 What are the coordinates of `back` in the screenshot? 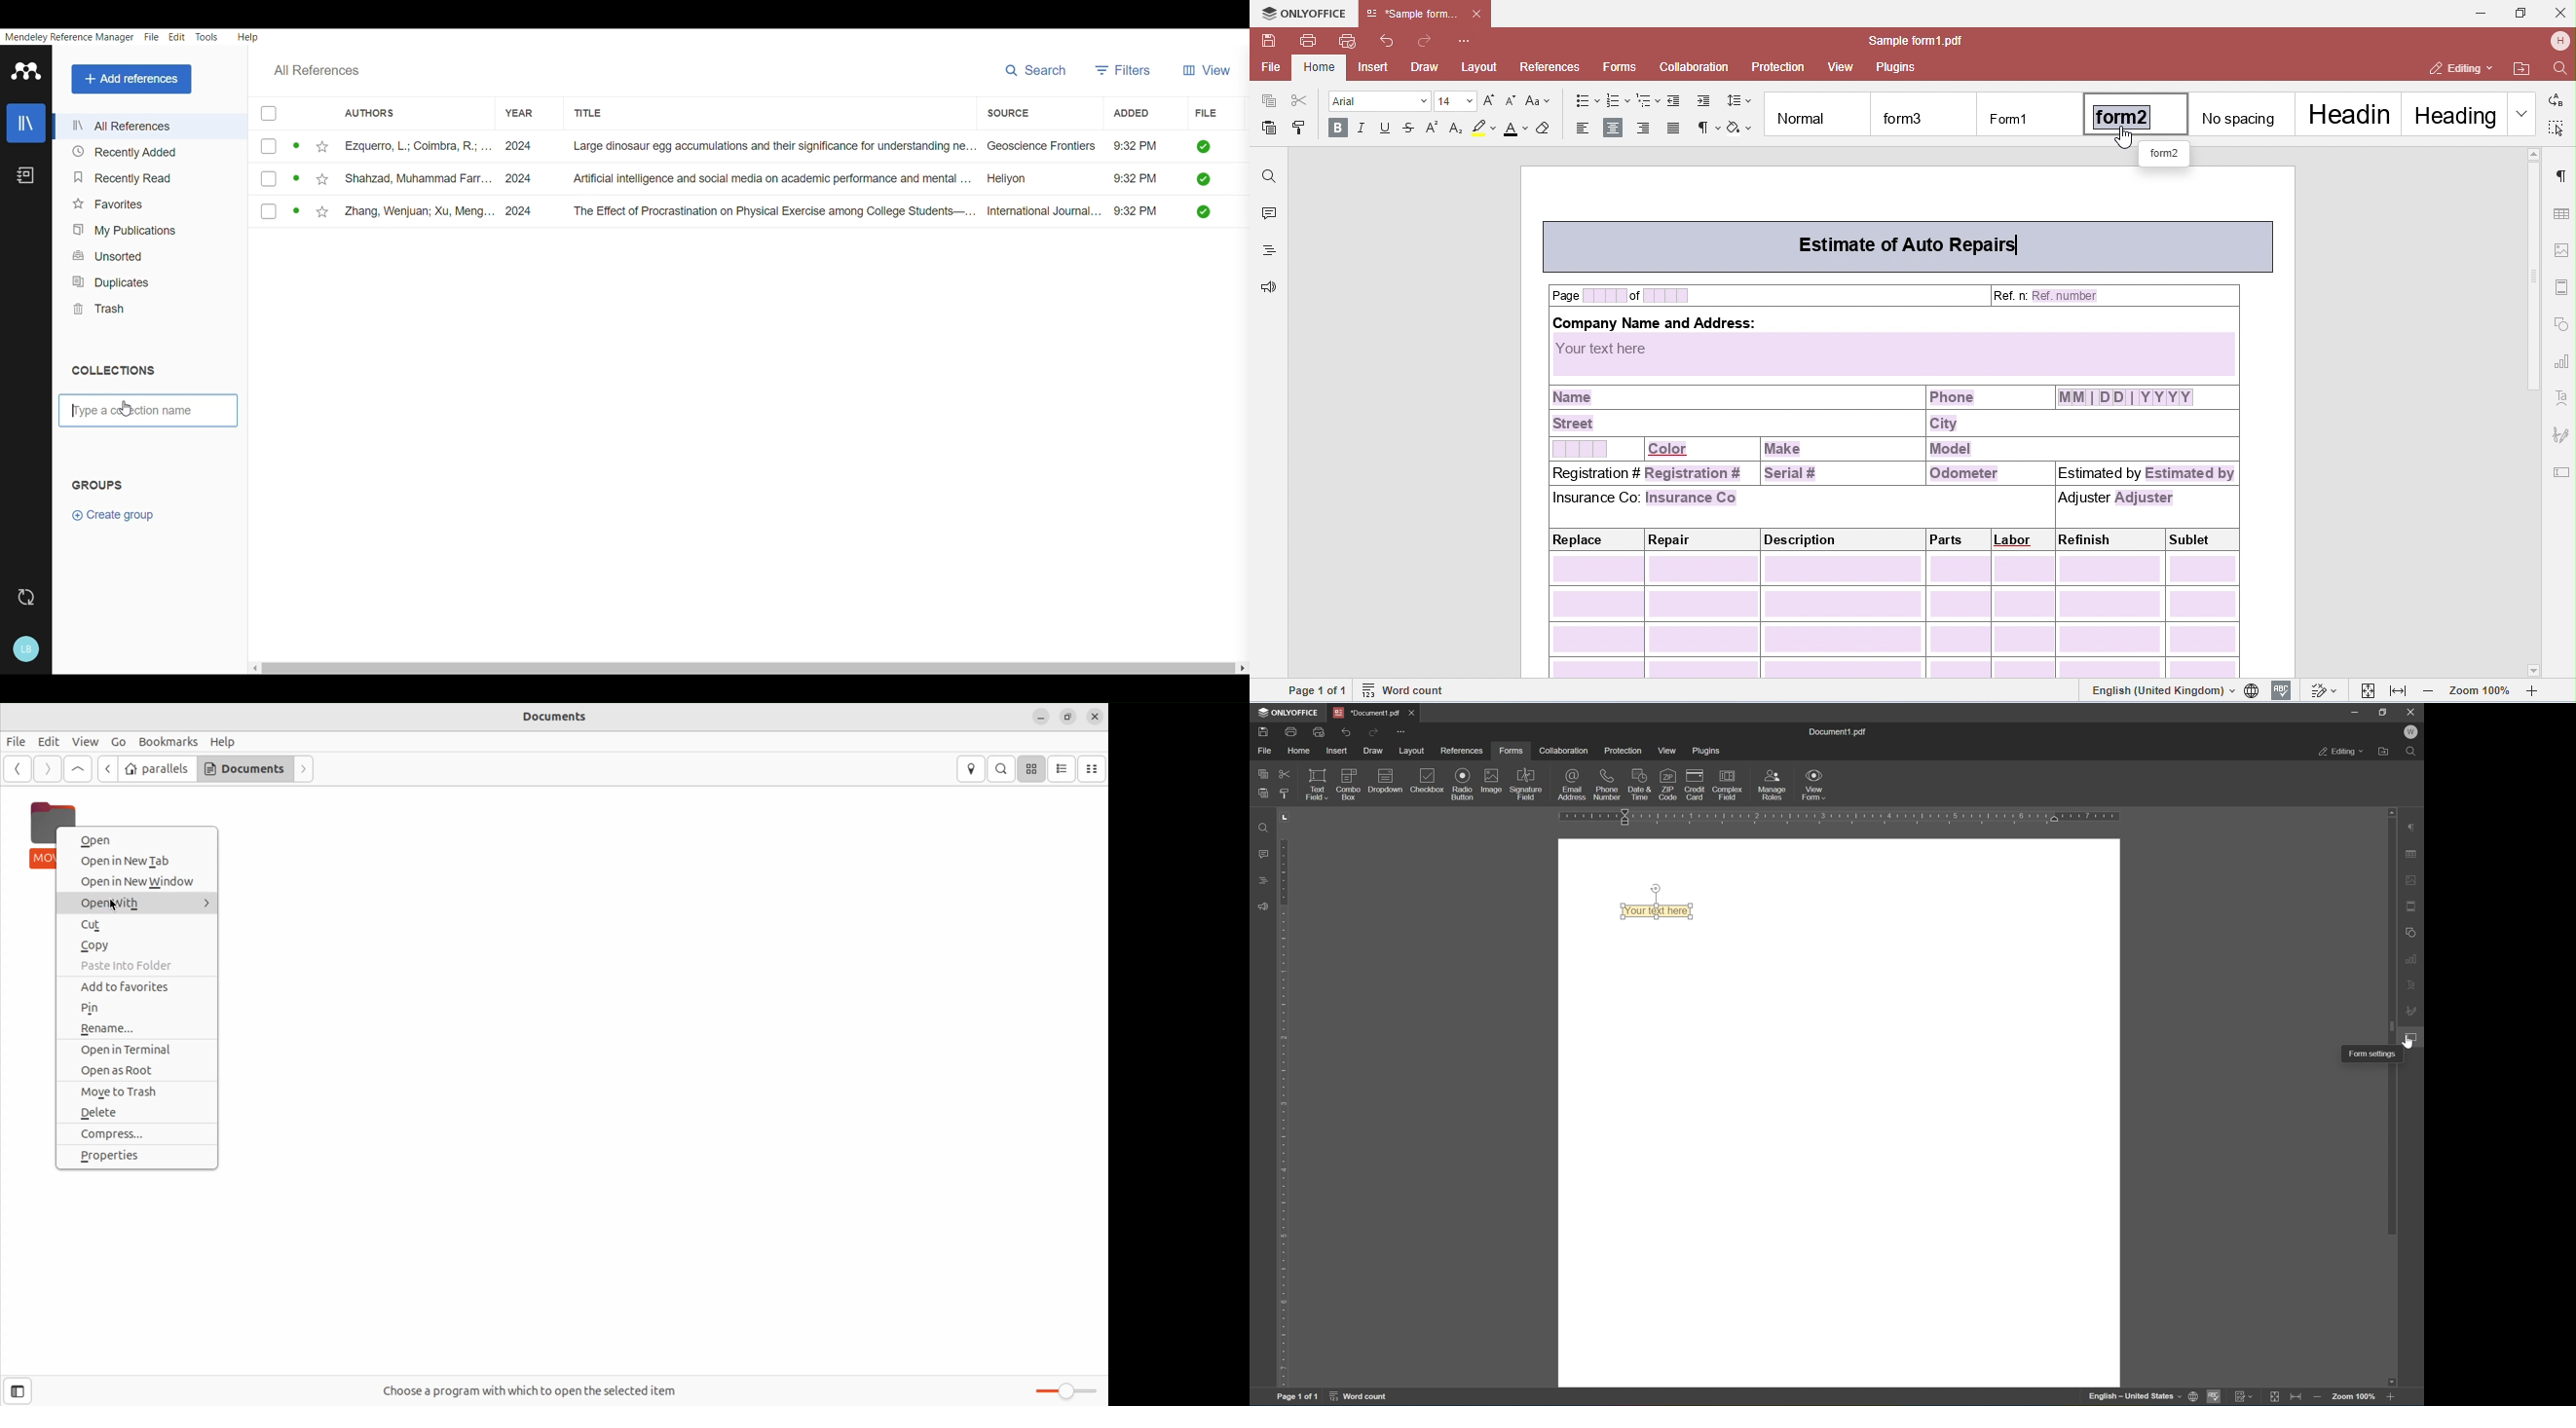 It's located at (106, 770).